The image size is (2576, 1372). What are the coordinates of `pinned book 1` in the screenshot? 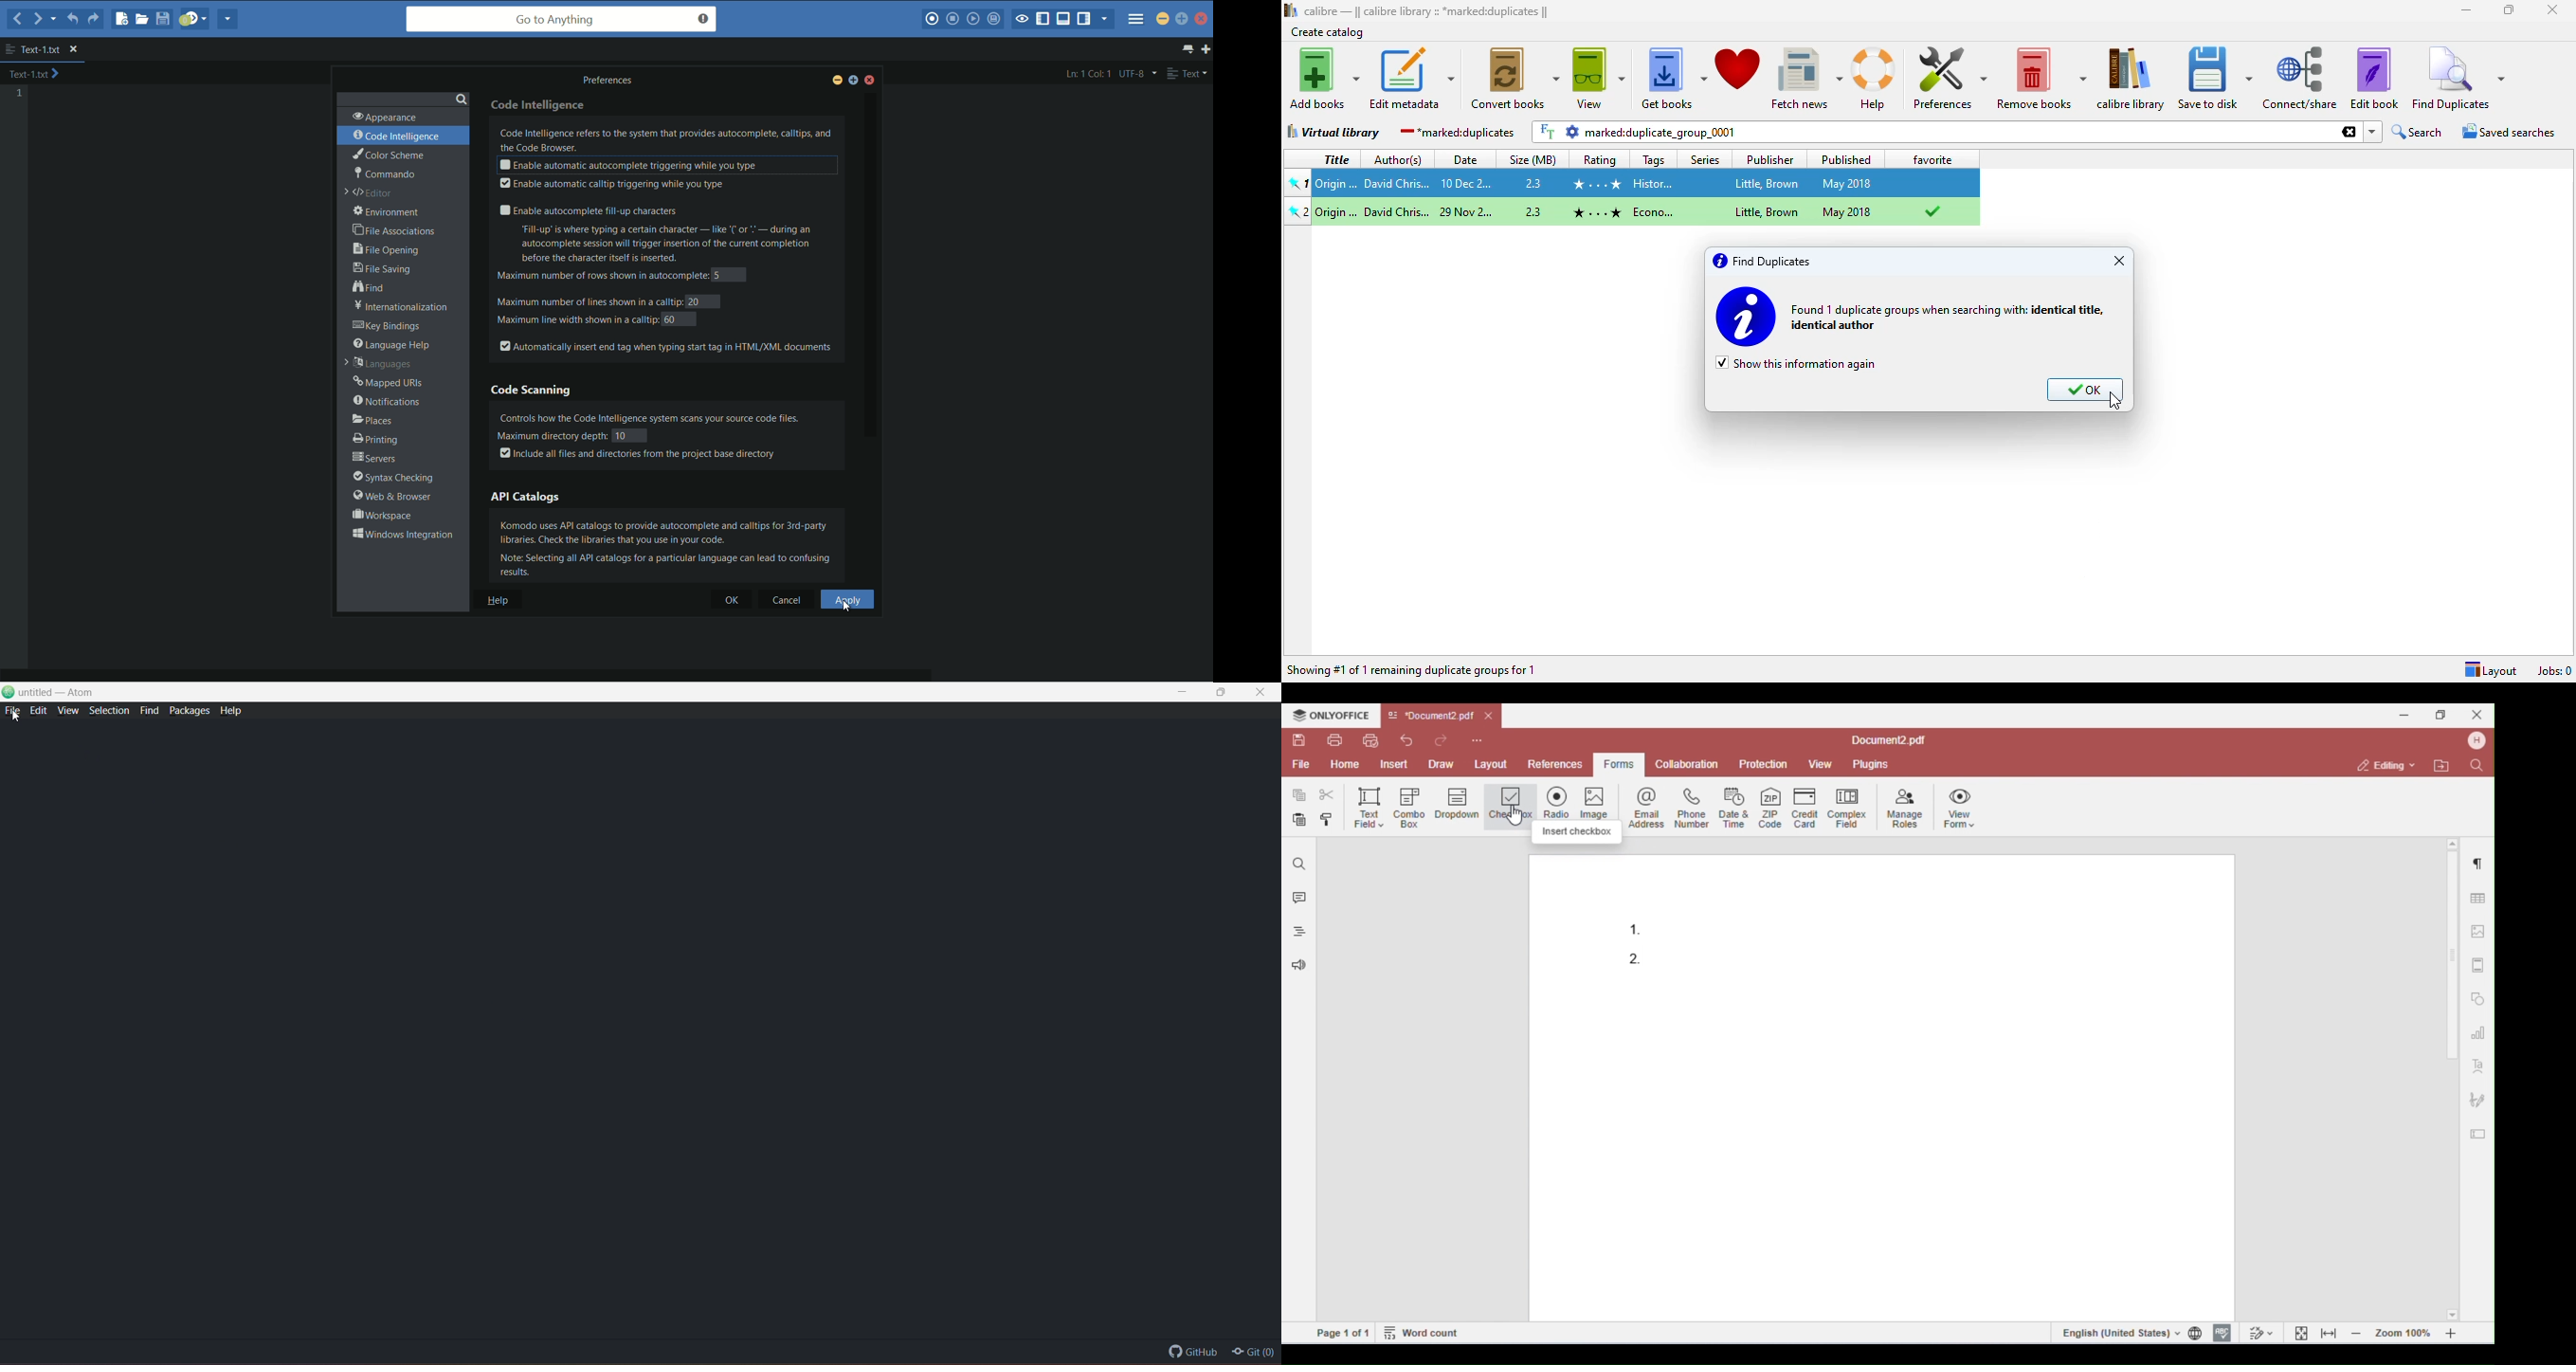 It's located at (1295, 183).